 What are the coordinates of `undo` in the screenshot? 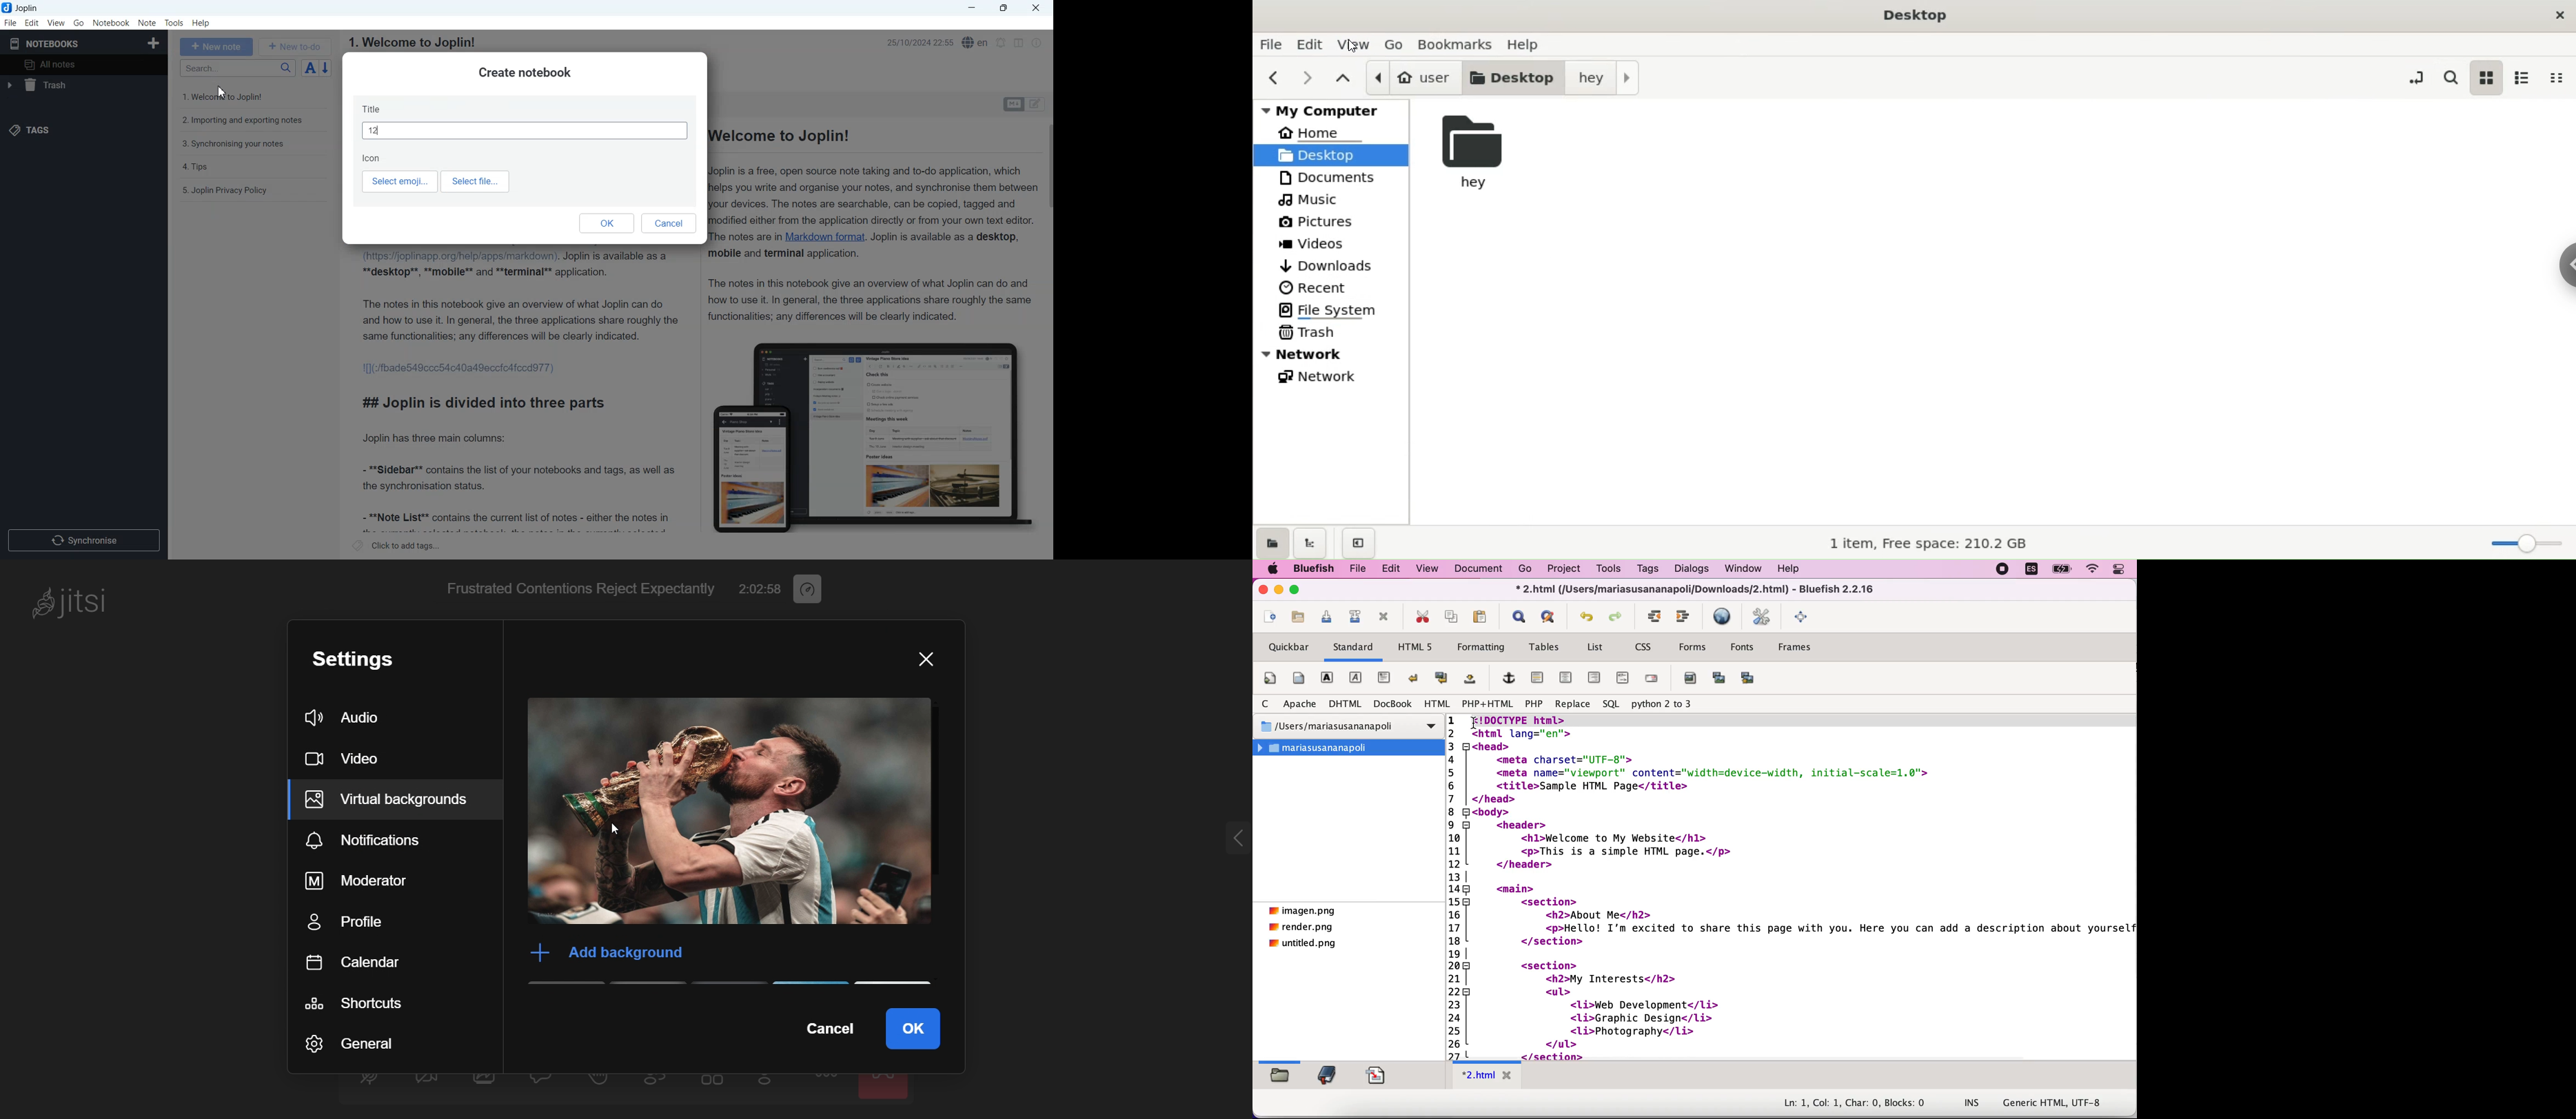 It's located at (1587, 616).